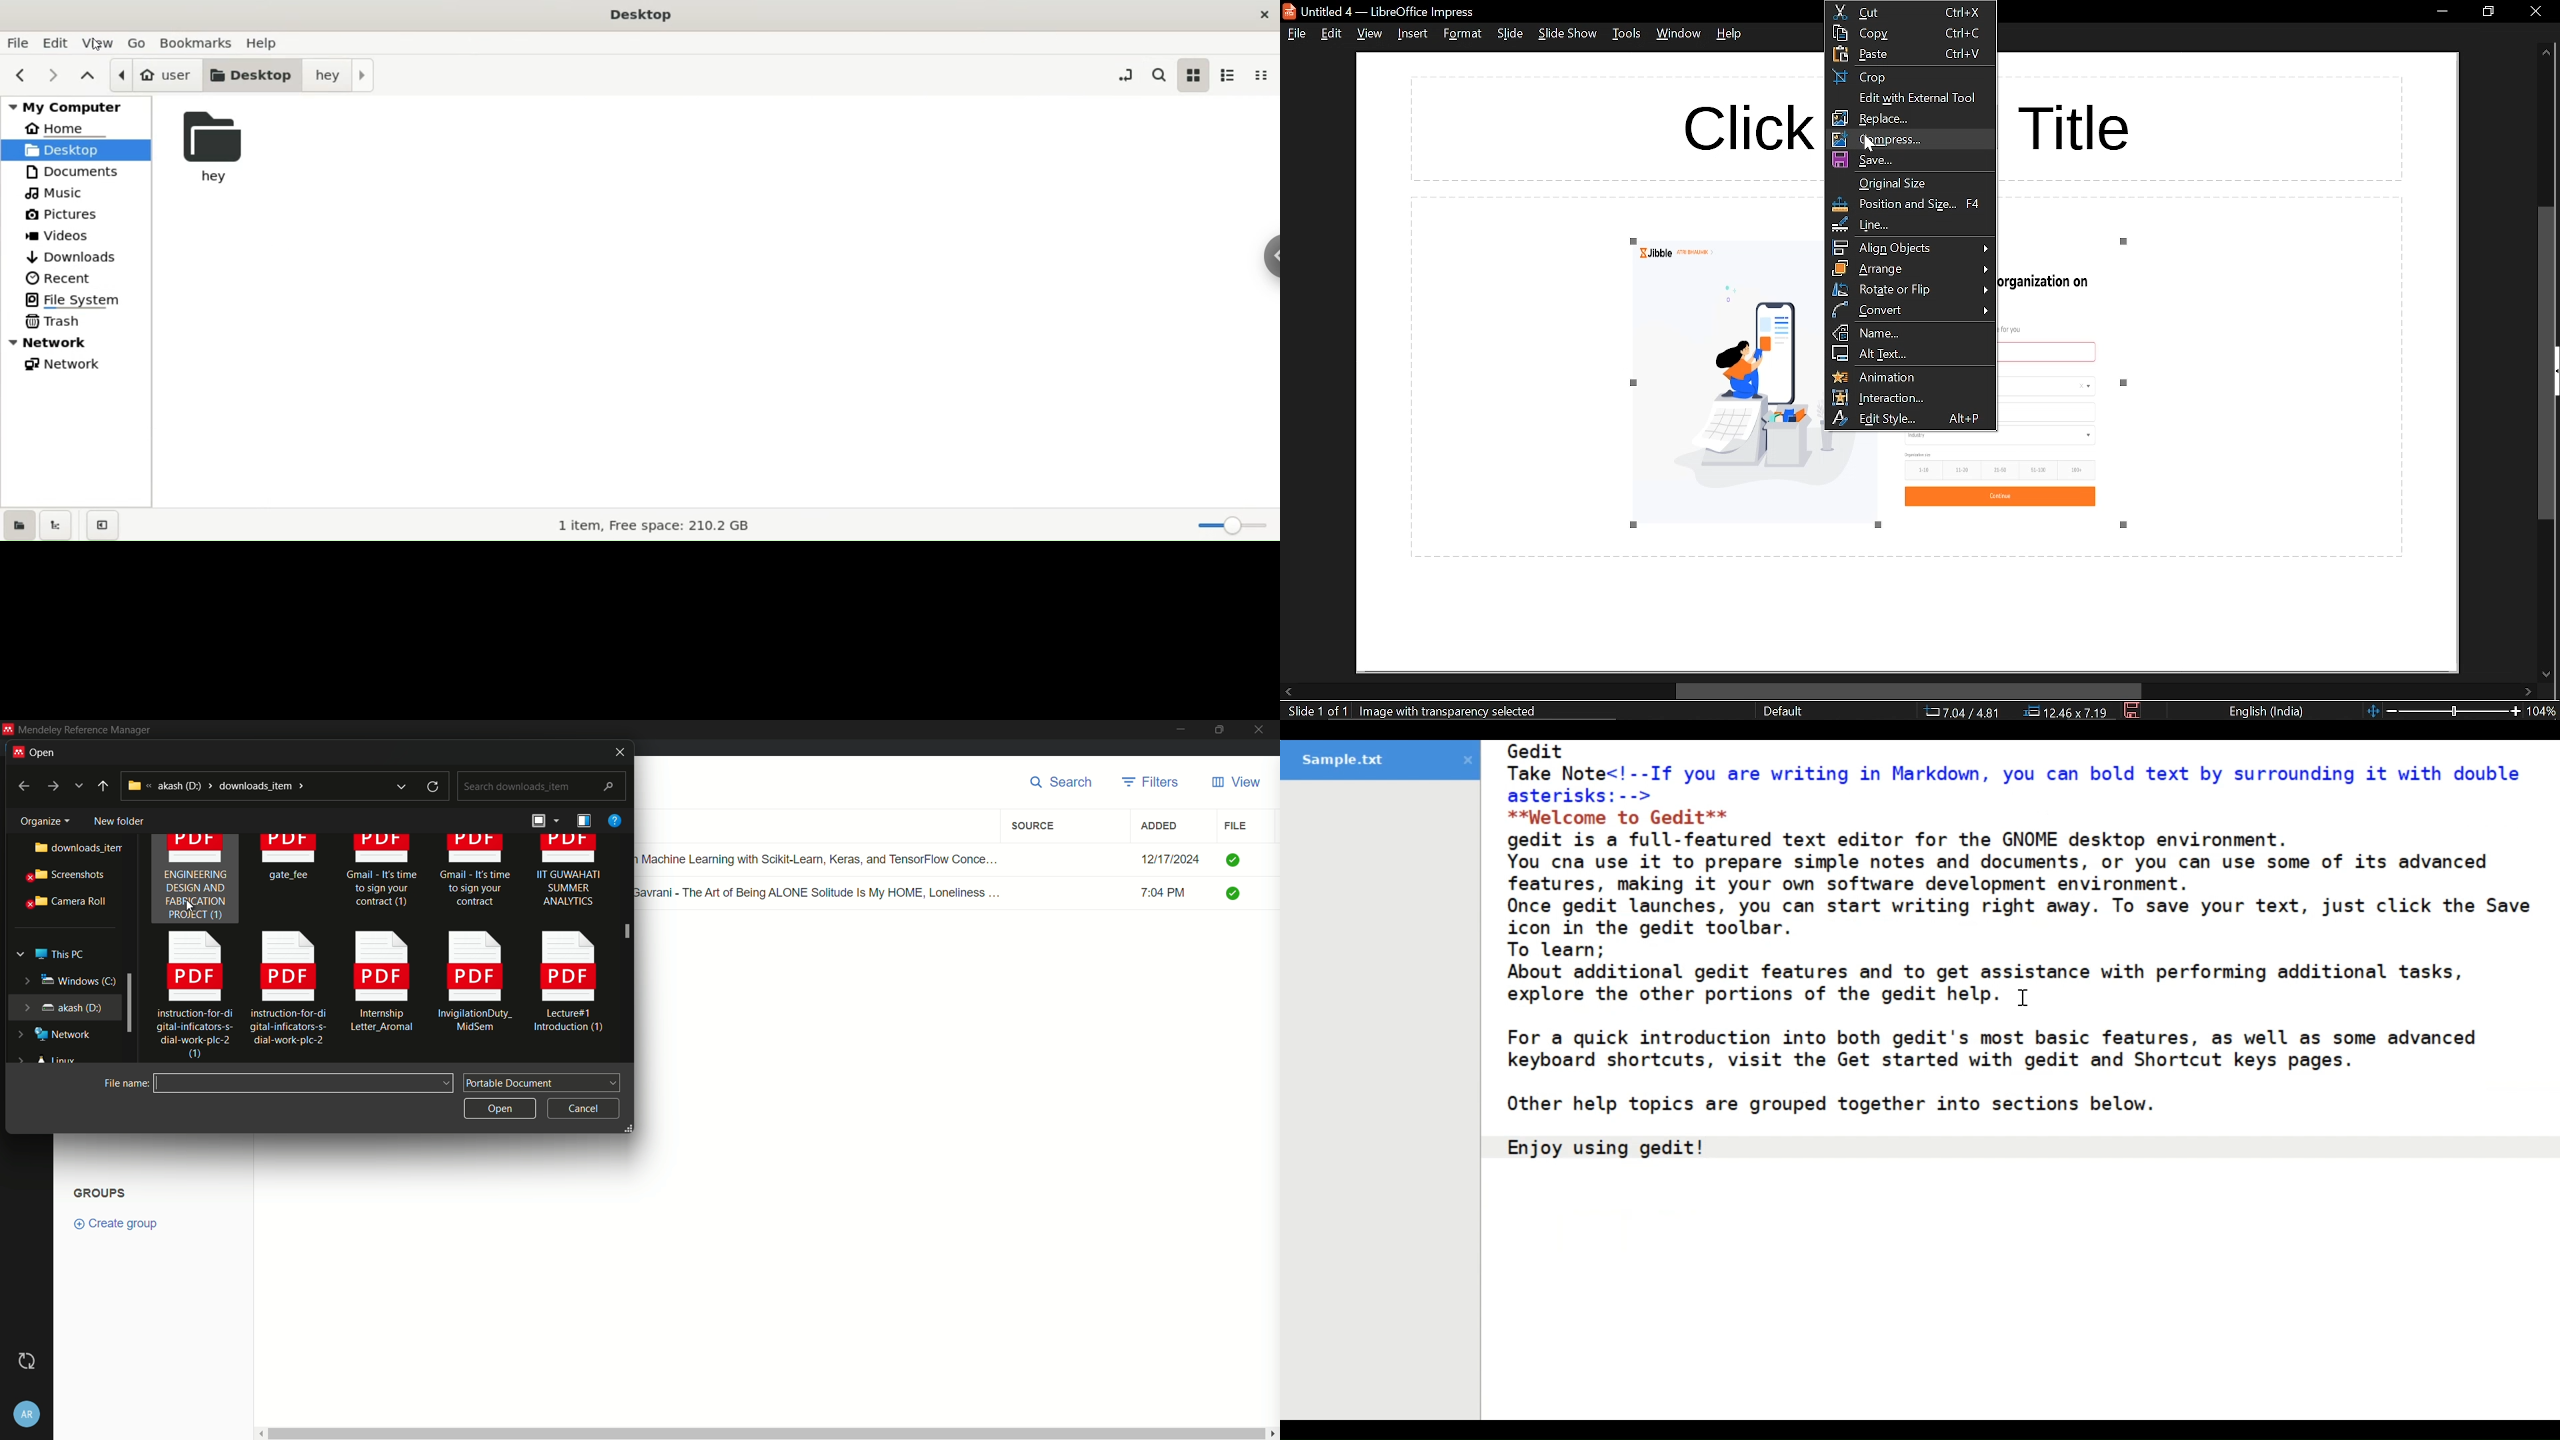  What do you see at coordinates (18, 42) in the screenshot?
I see `file` at bounding box center [18, 42].